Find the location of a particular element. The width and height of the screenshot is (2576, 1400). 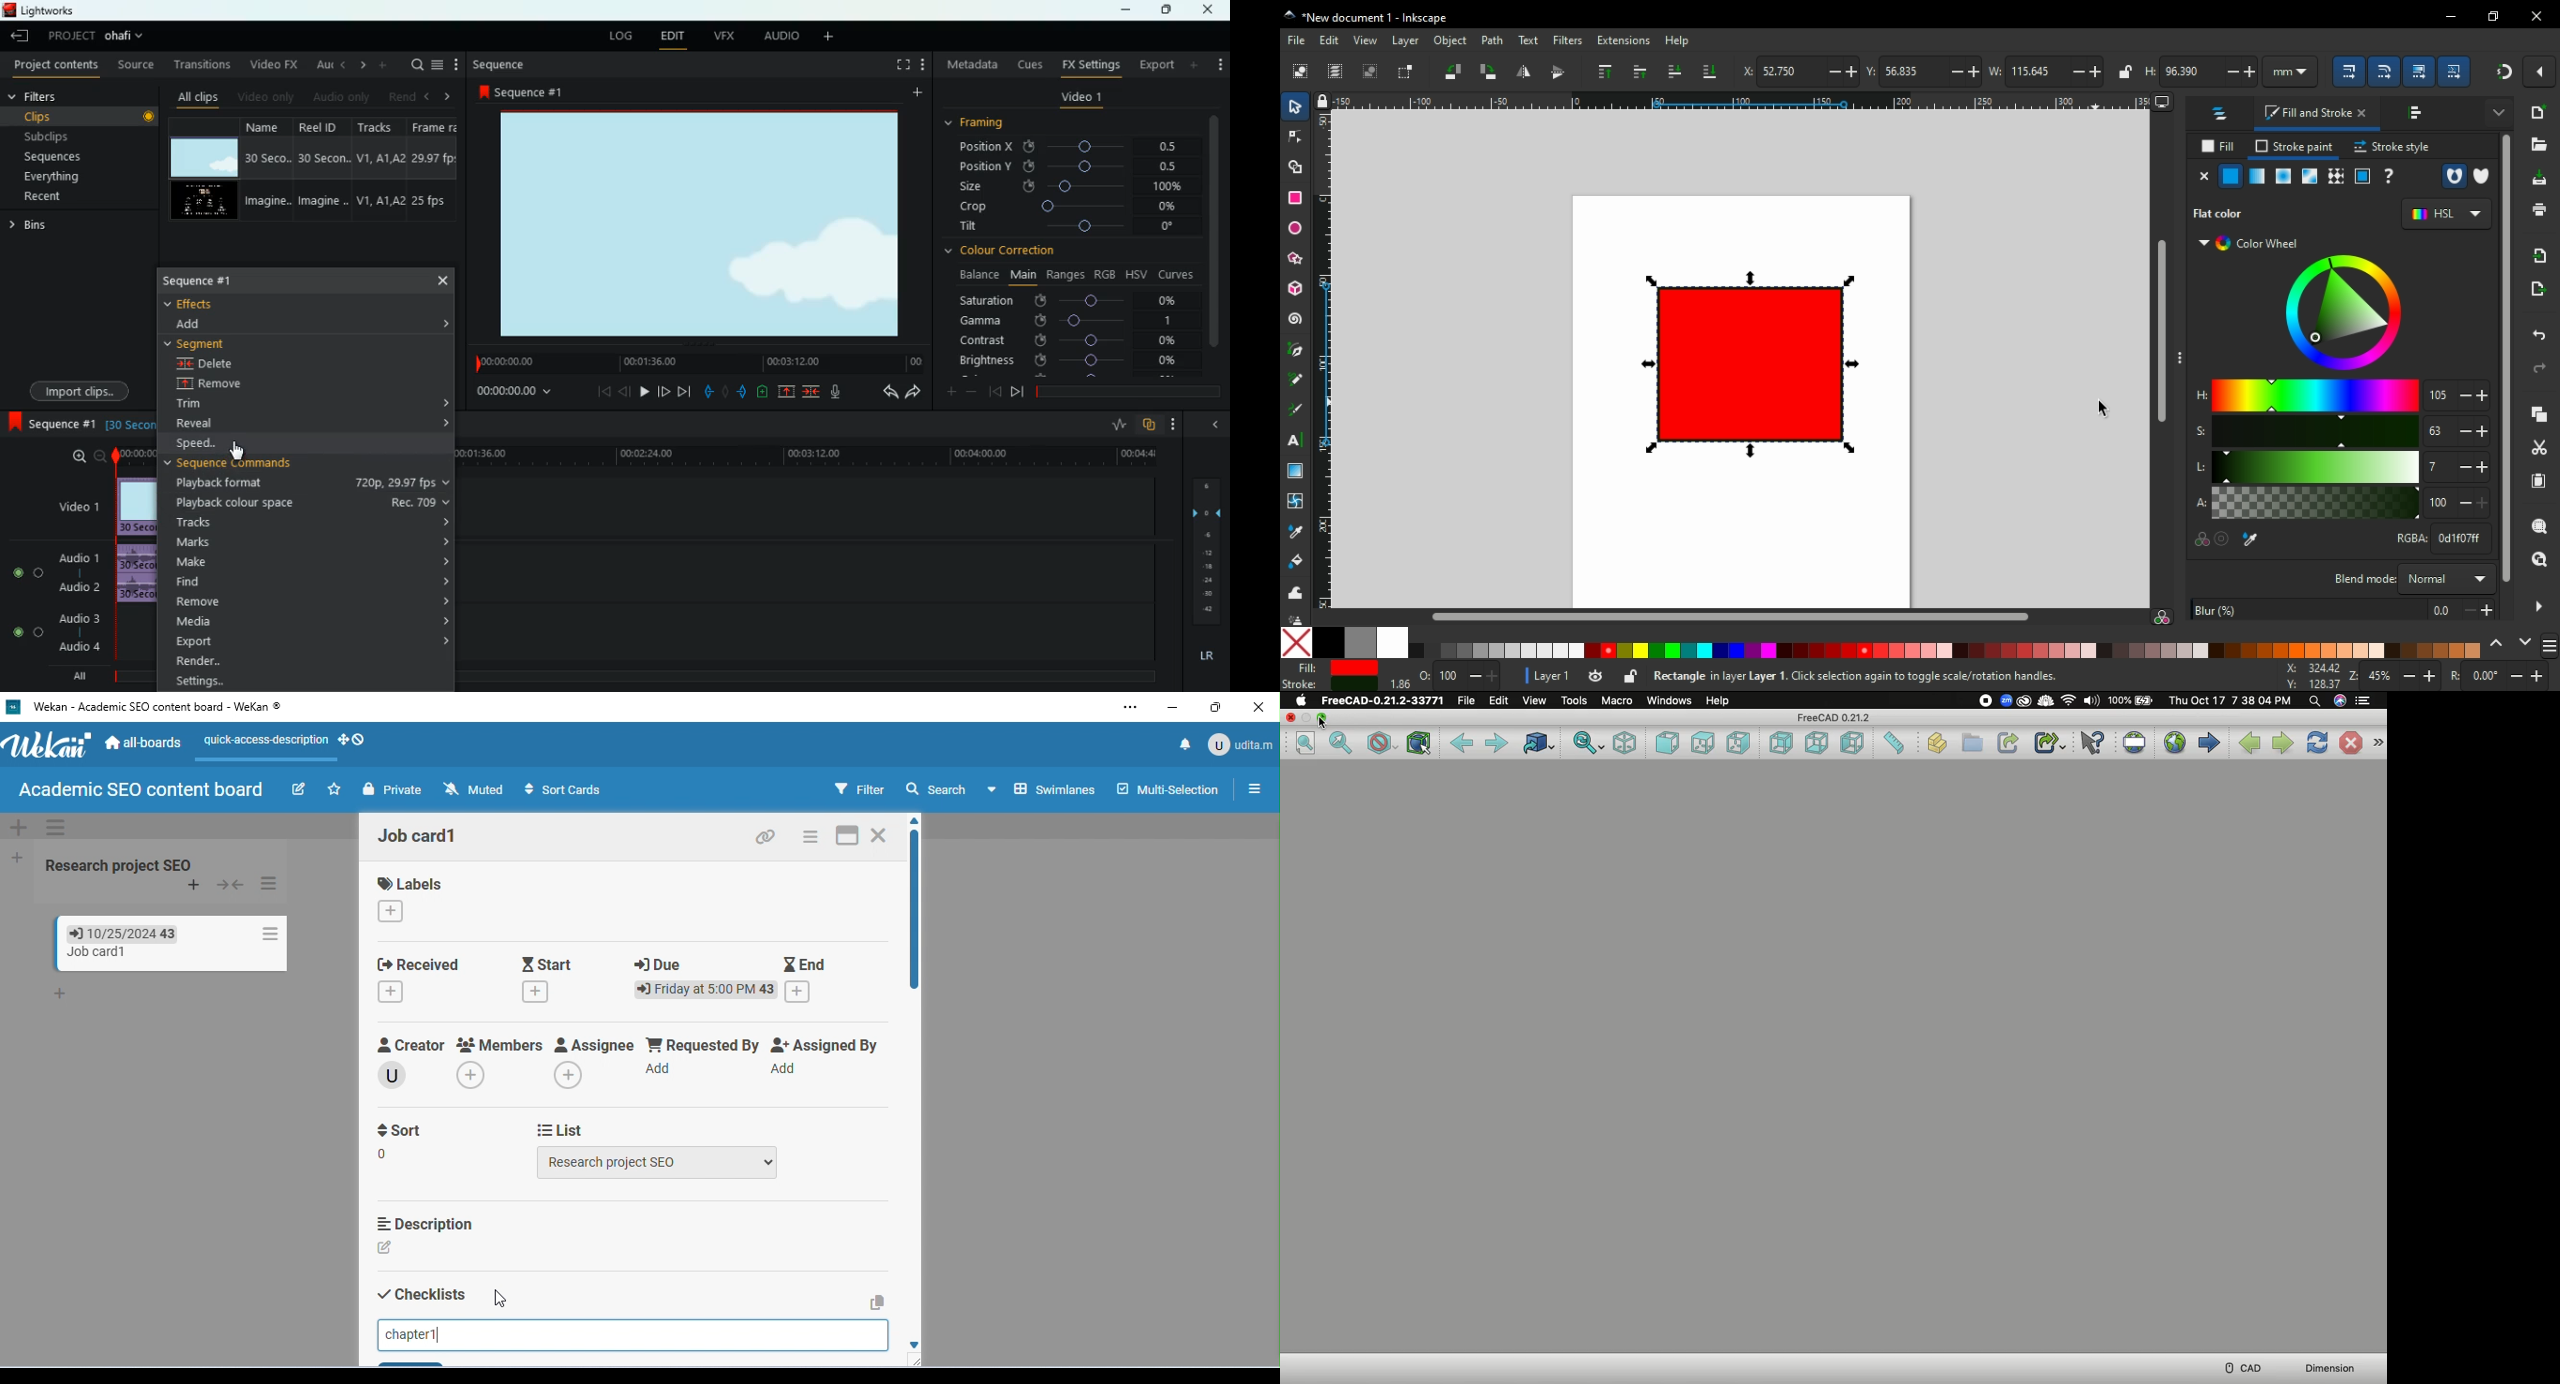

view is located at coordinates (1364, 40).